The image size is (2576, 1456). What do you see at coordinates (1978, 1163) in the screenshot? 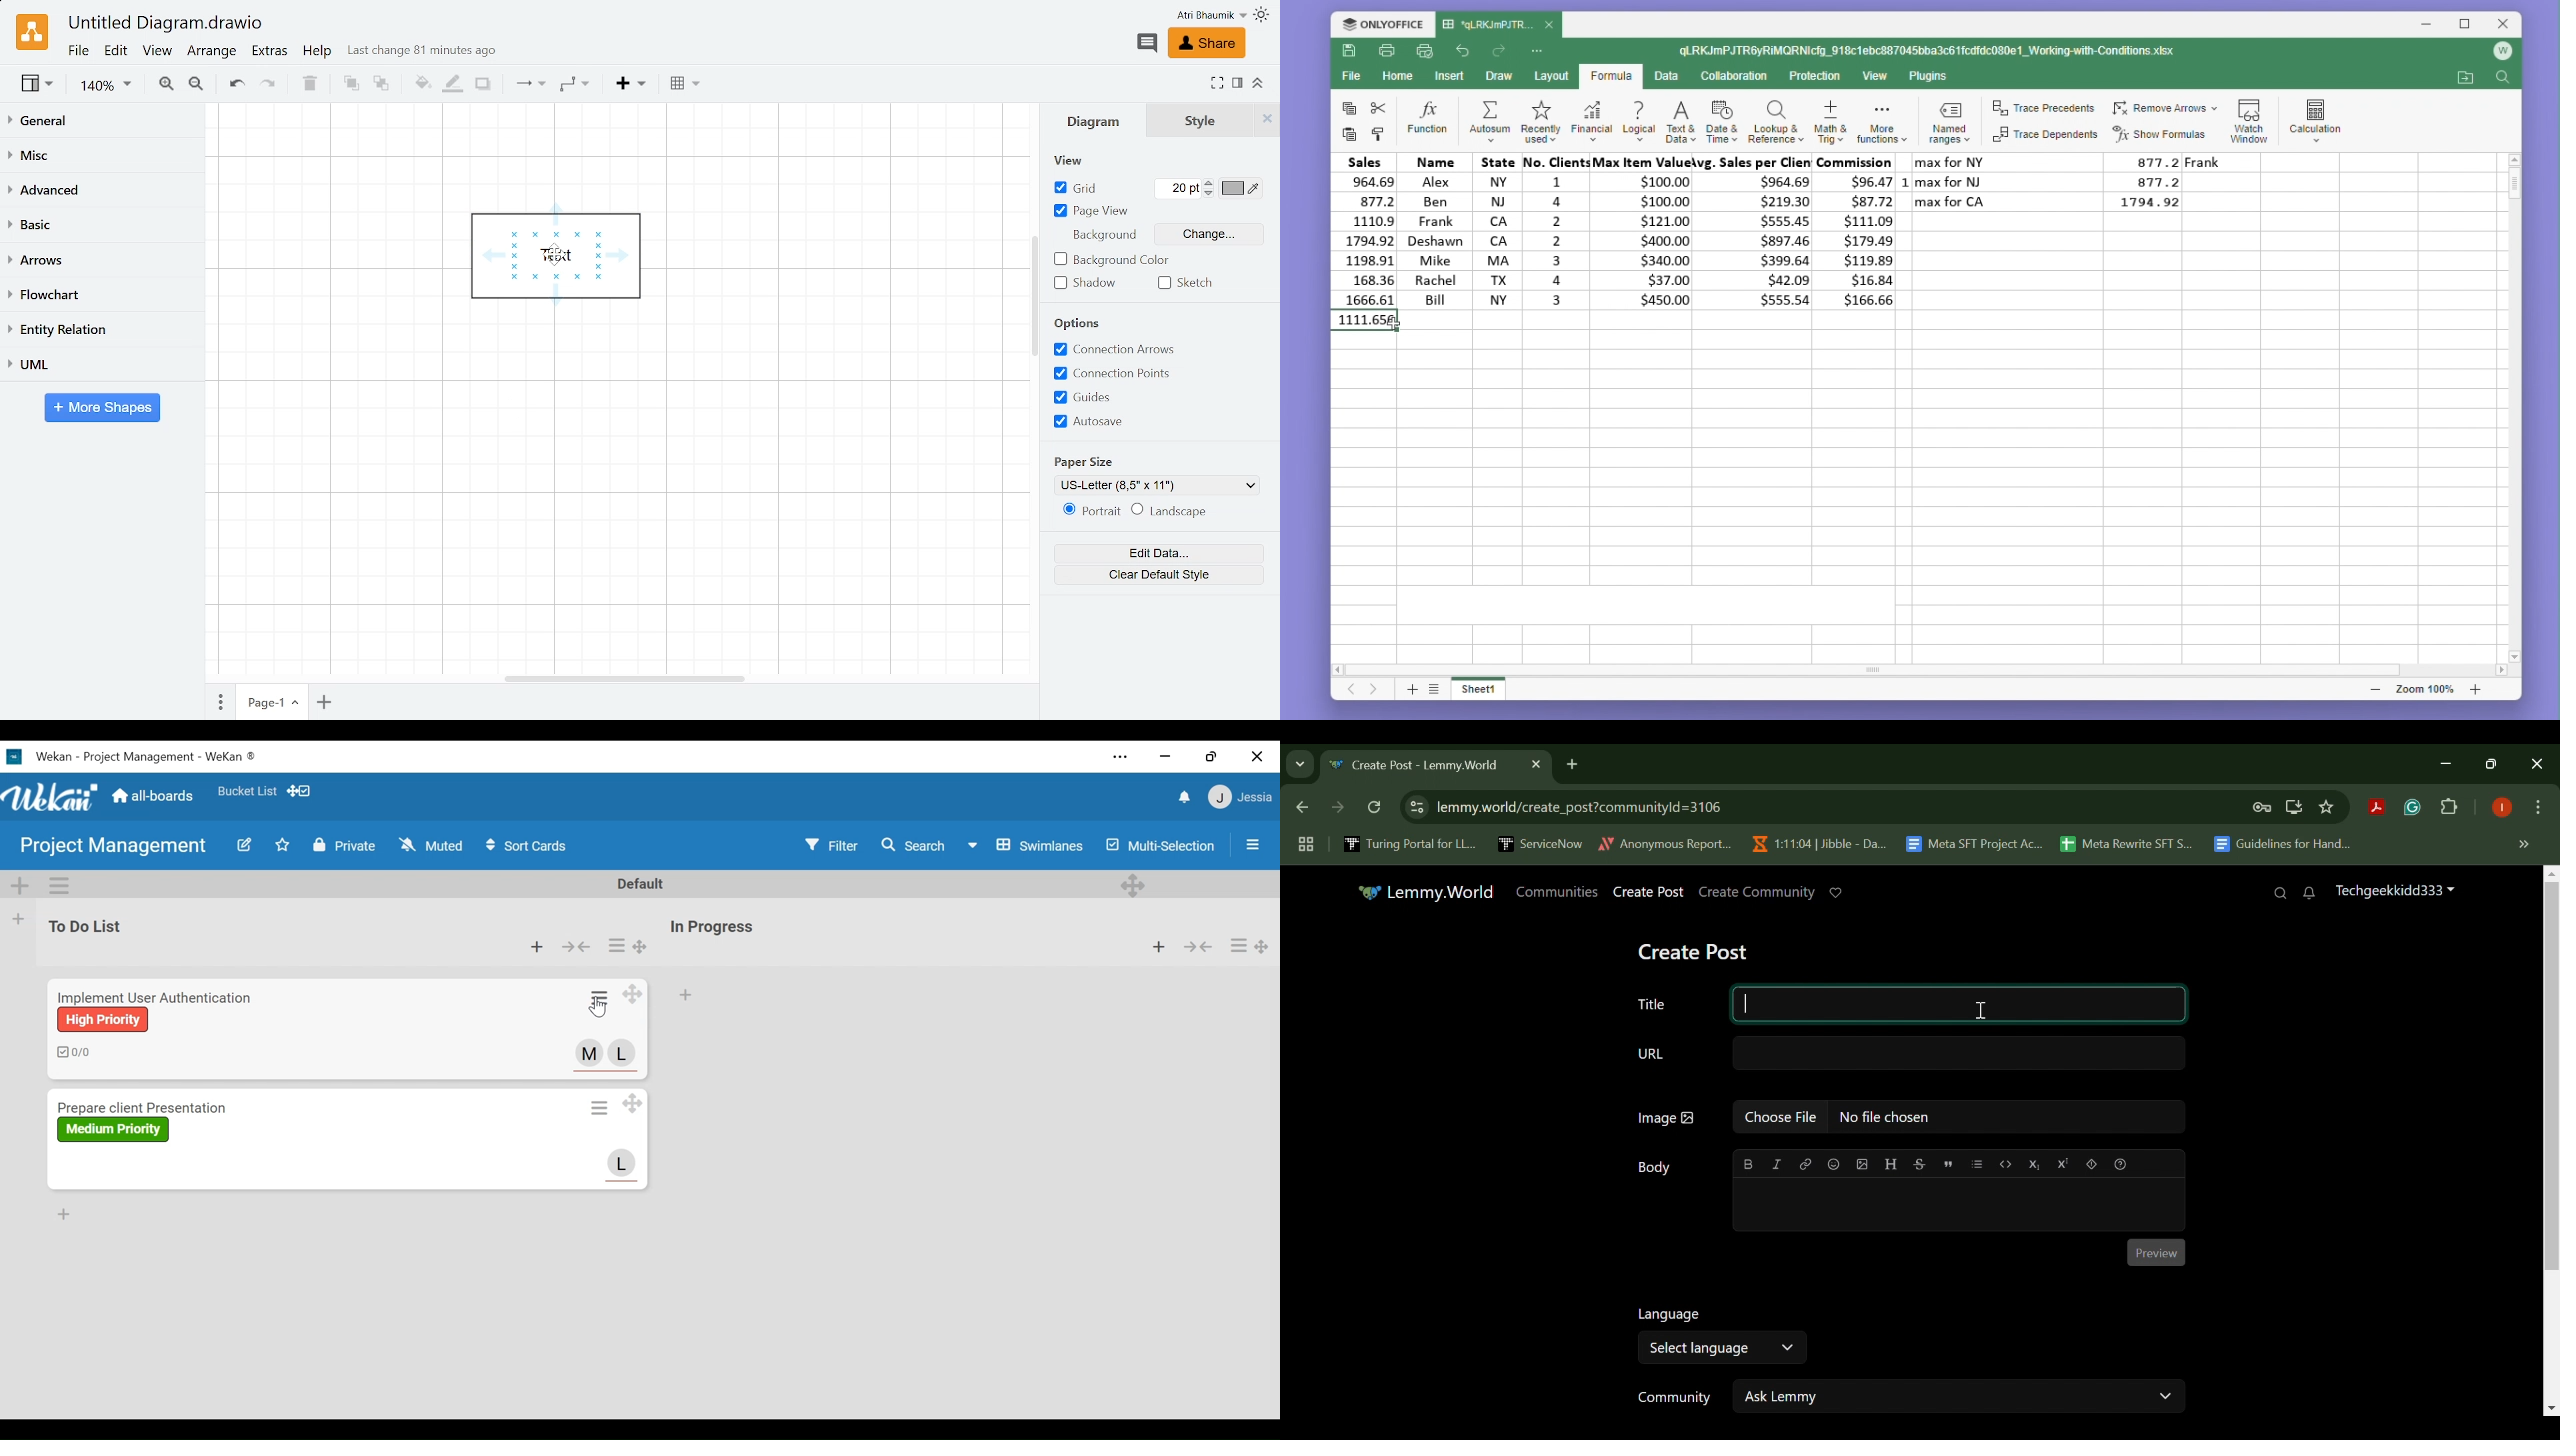
I see `list` at bounding box center [1978, 1163].